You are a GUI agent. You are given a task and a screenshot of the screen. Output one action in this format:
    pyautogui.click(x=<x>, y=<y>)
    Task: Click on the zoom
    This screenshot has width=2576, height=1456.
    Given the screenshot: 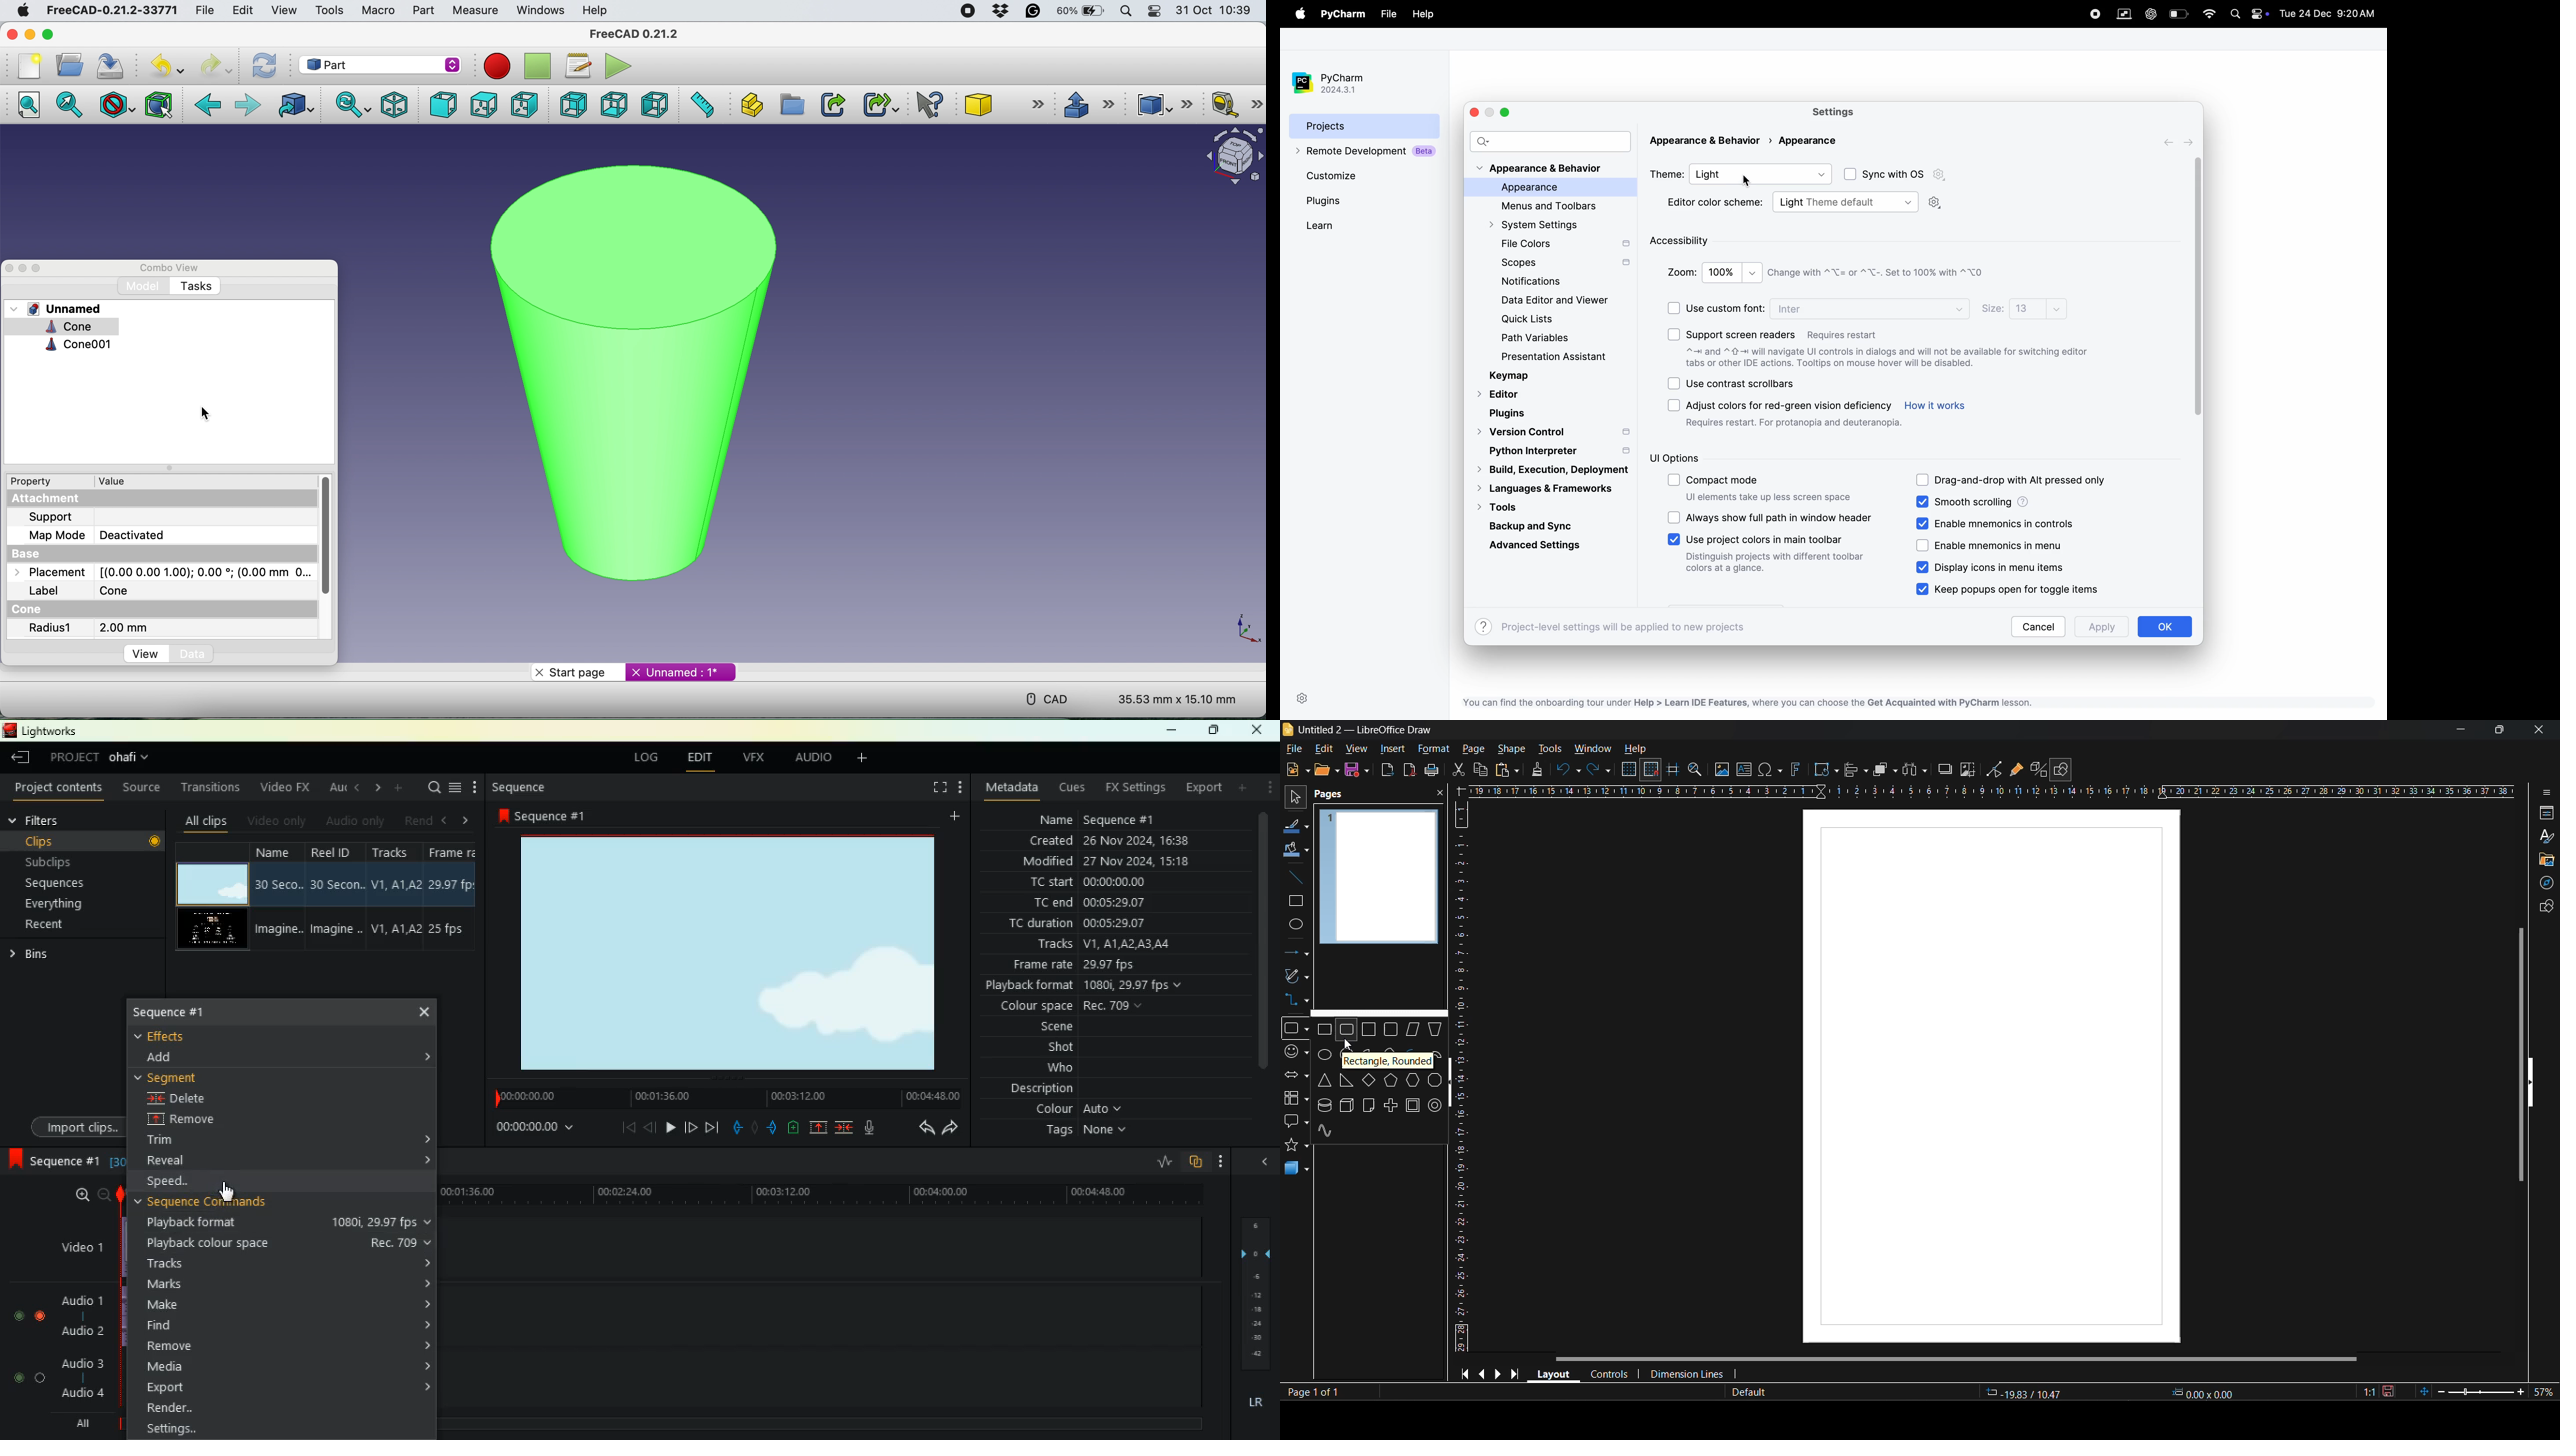 What is the action you would take?
    pyautogui.click(x=1697, y=771)
    